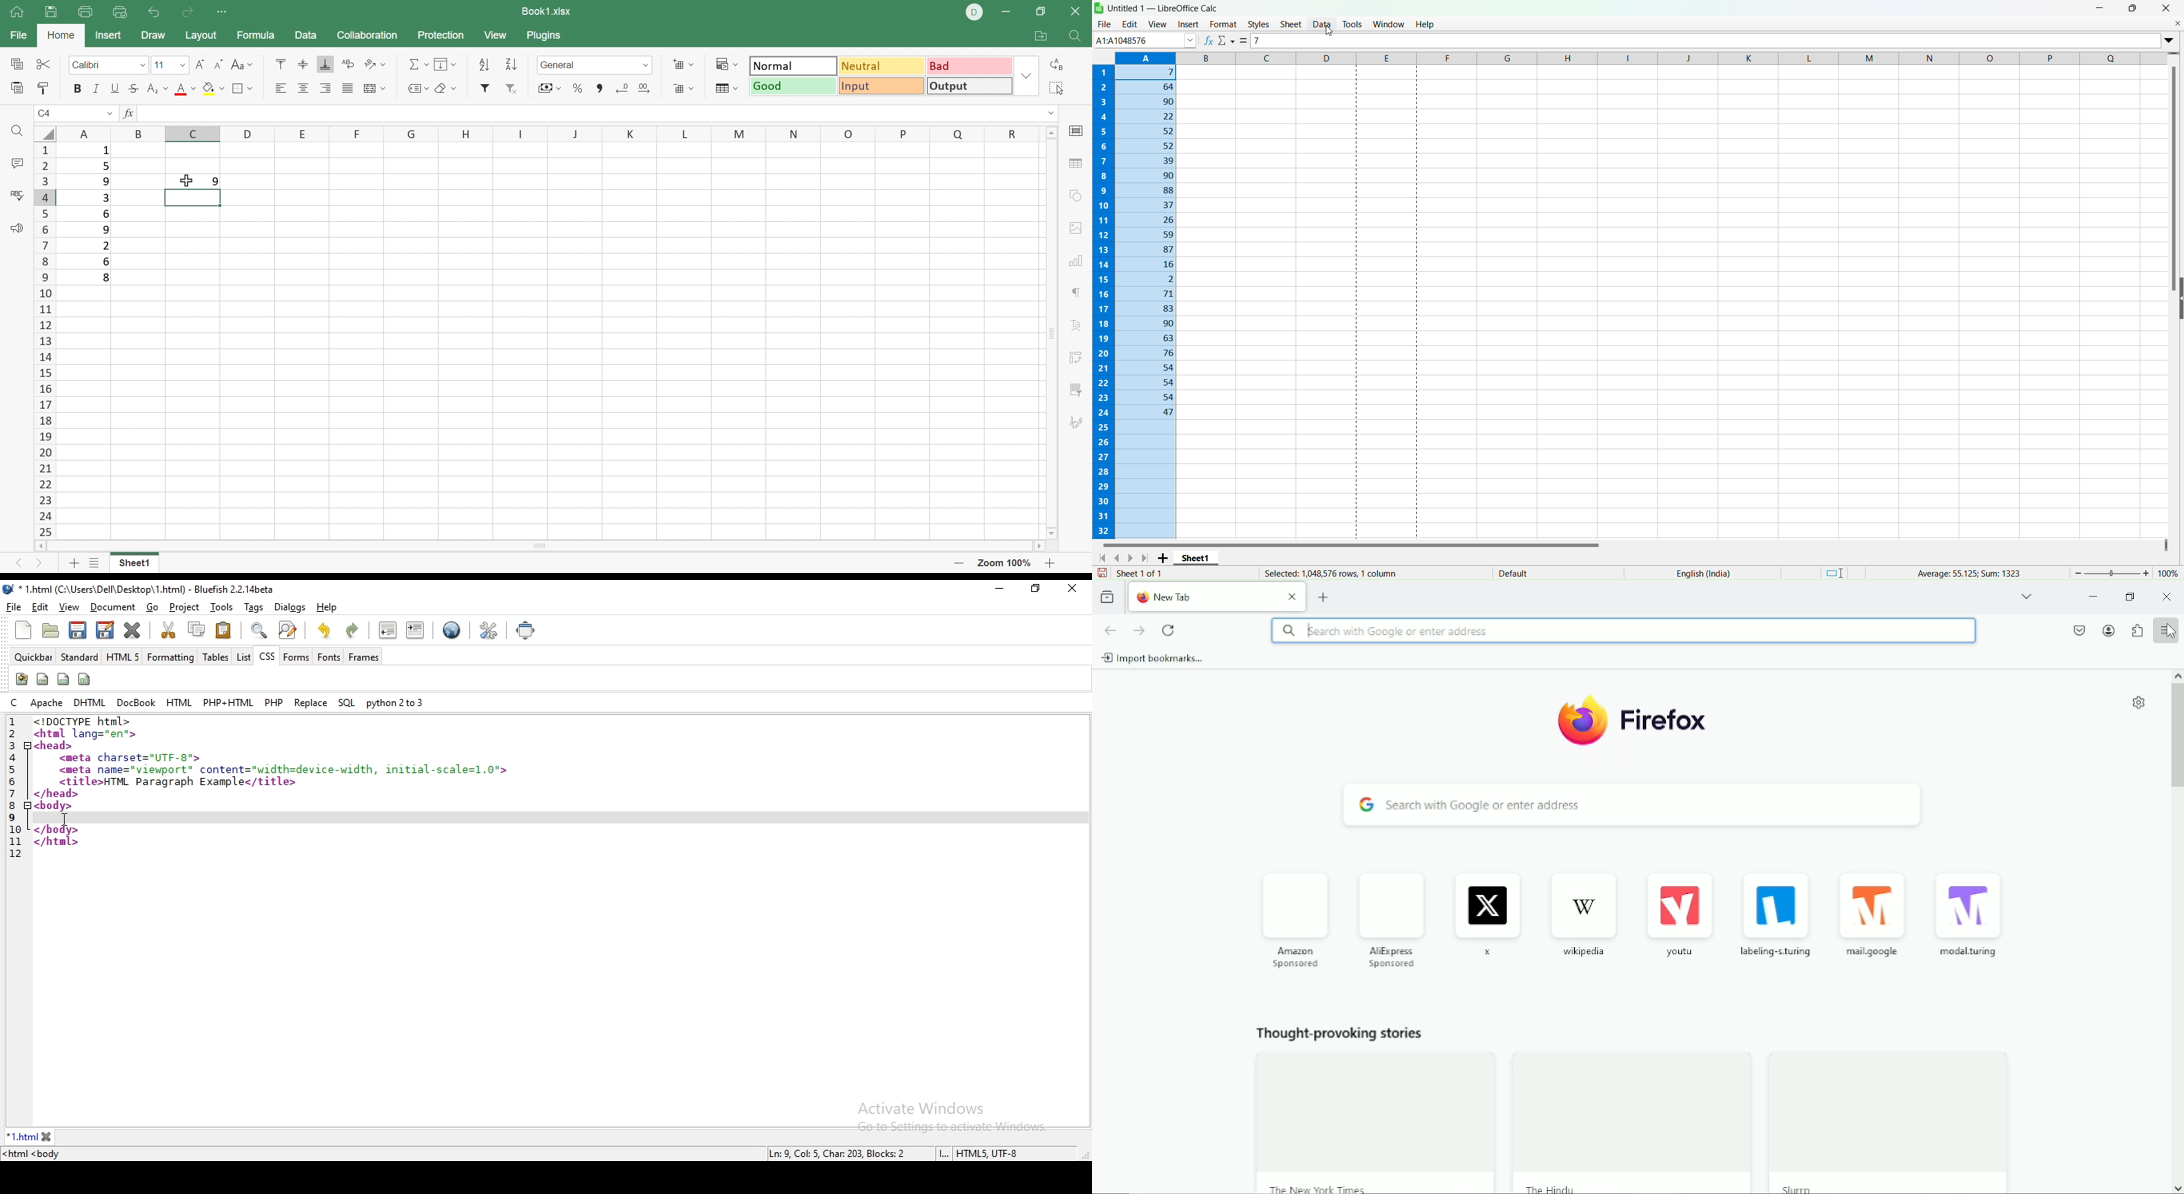  Describe the element at coordinates (296, 657) in the screenshot. I see `forms` at that location.